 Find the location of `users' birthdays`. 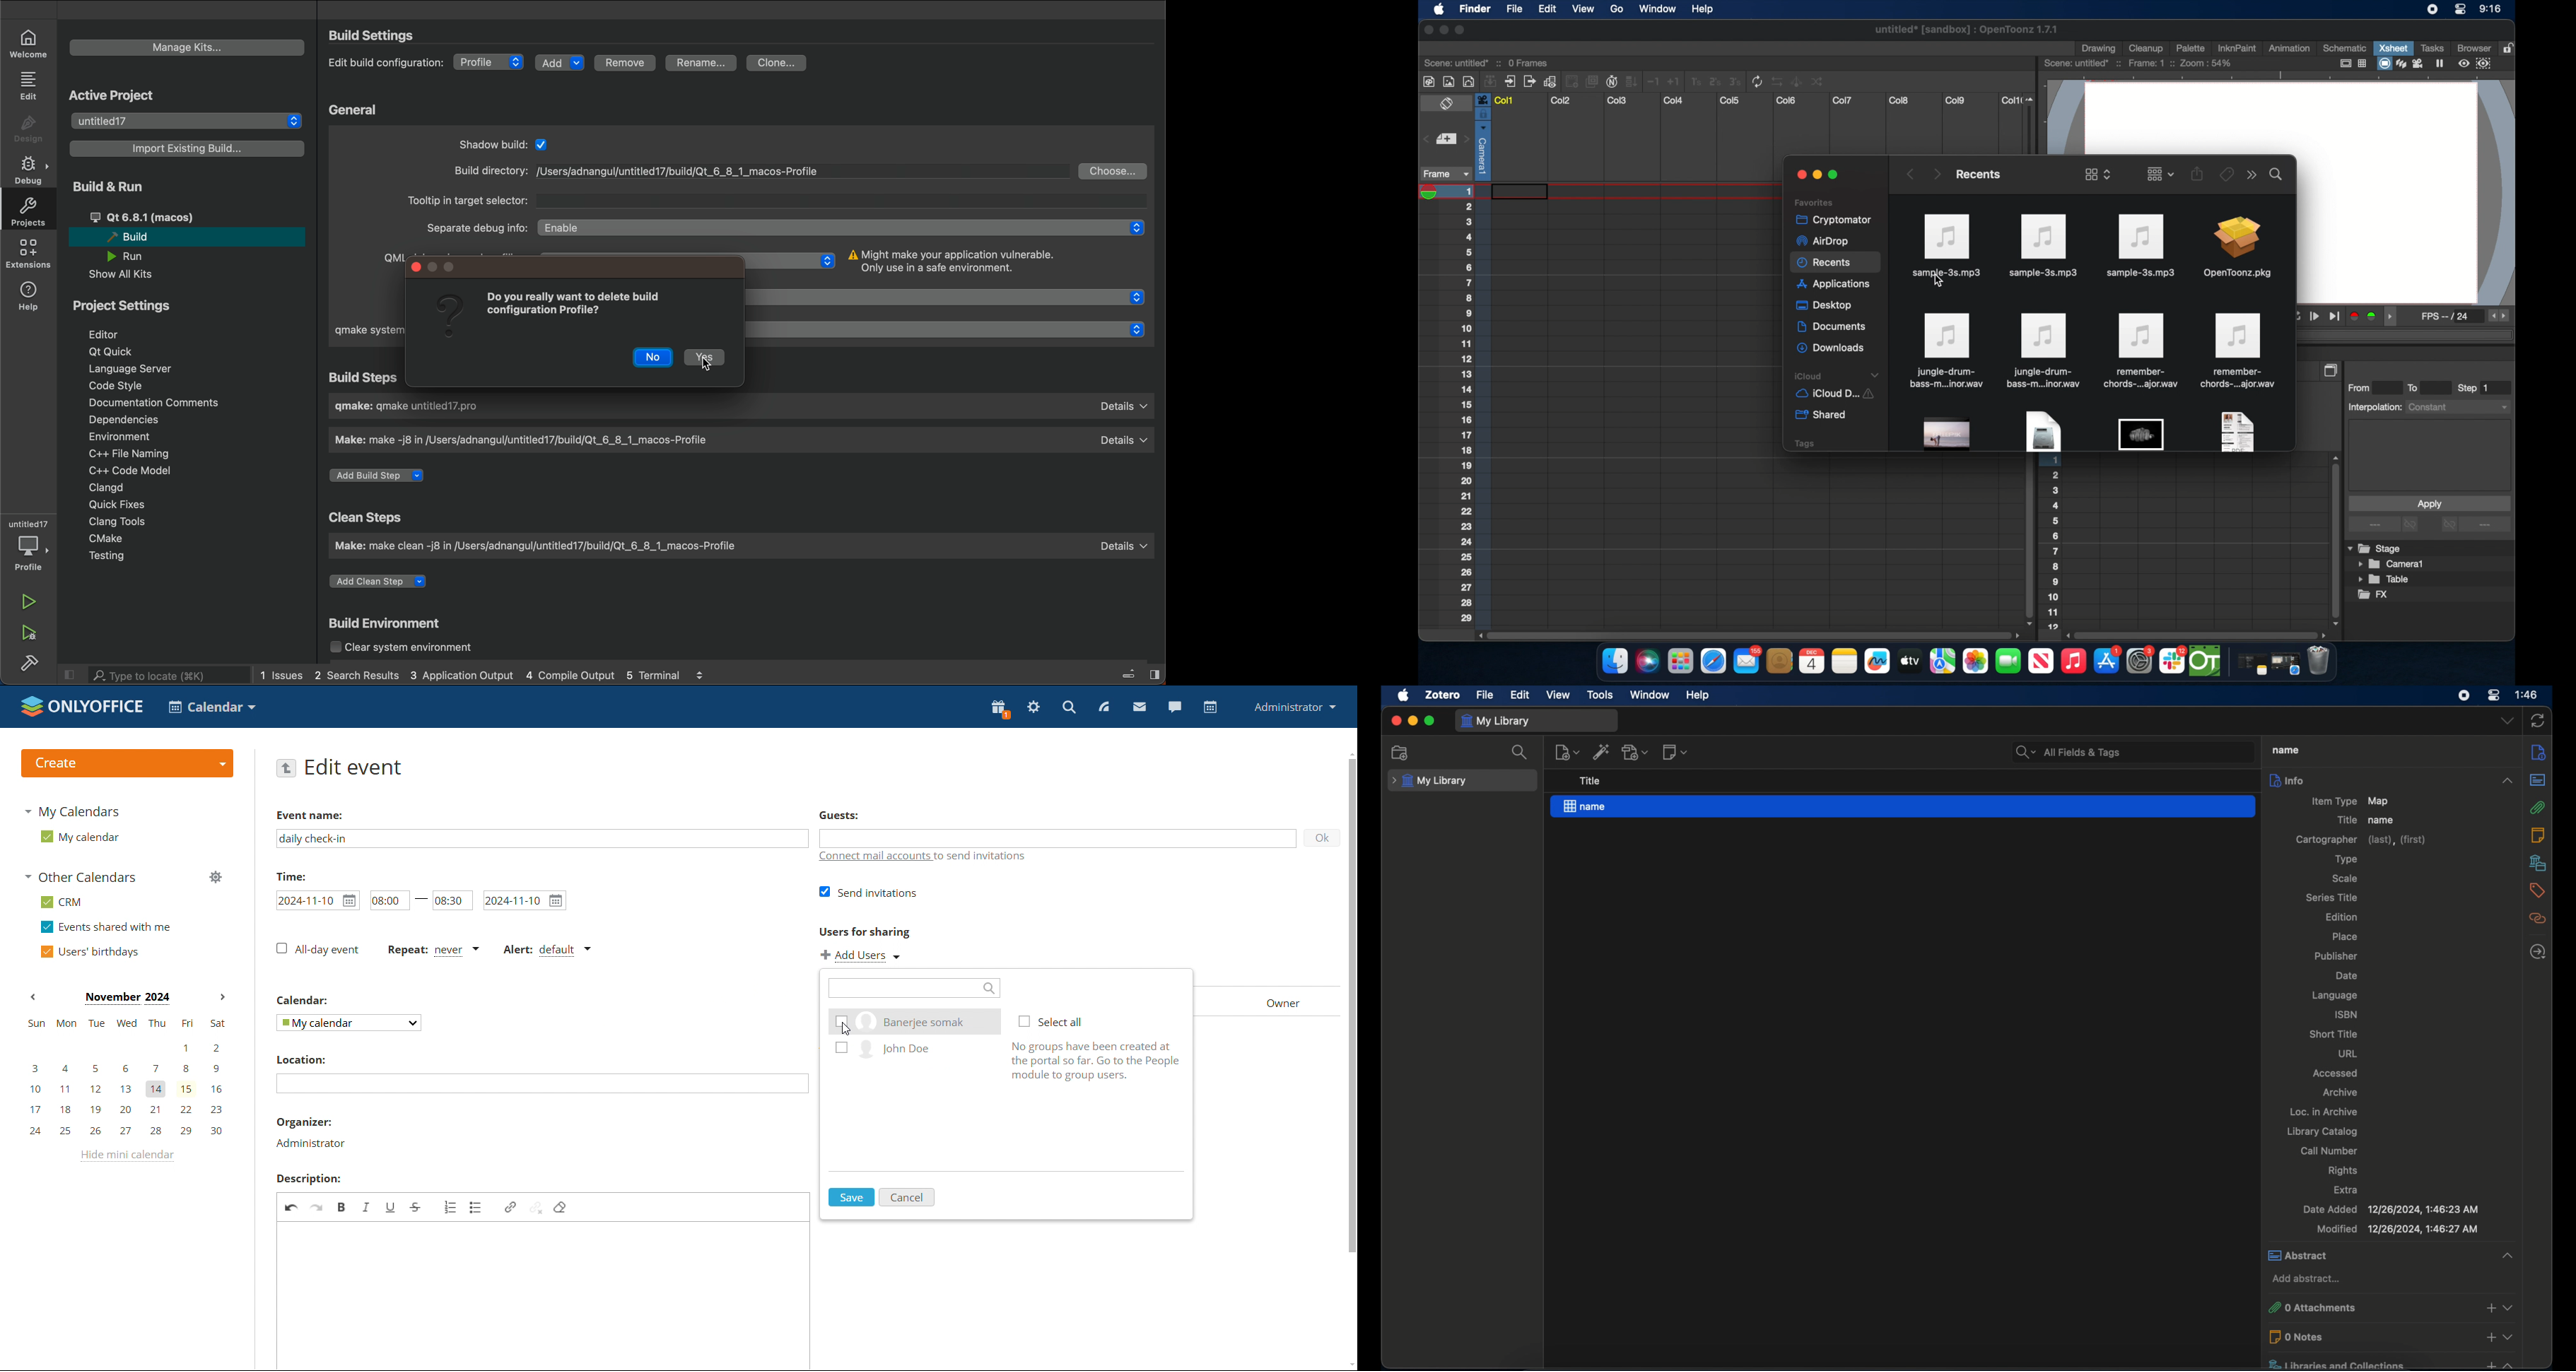

users' birthdays is located at coordinates (89, 951).